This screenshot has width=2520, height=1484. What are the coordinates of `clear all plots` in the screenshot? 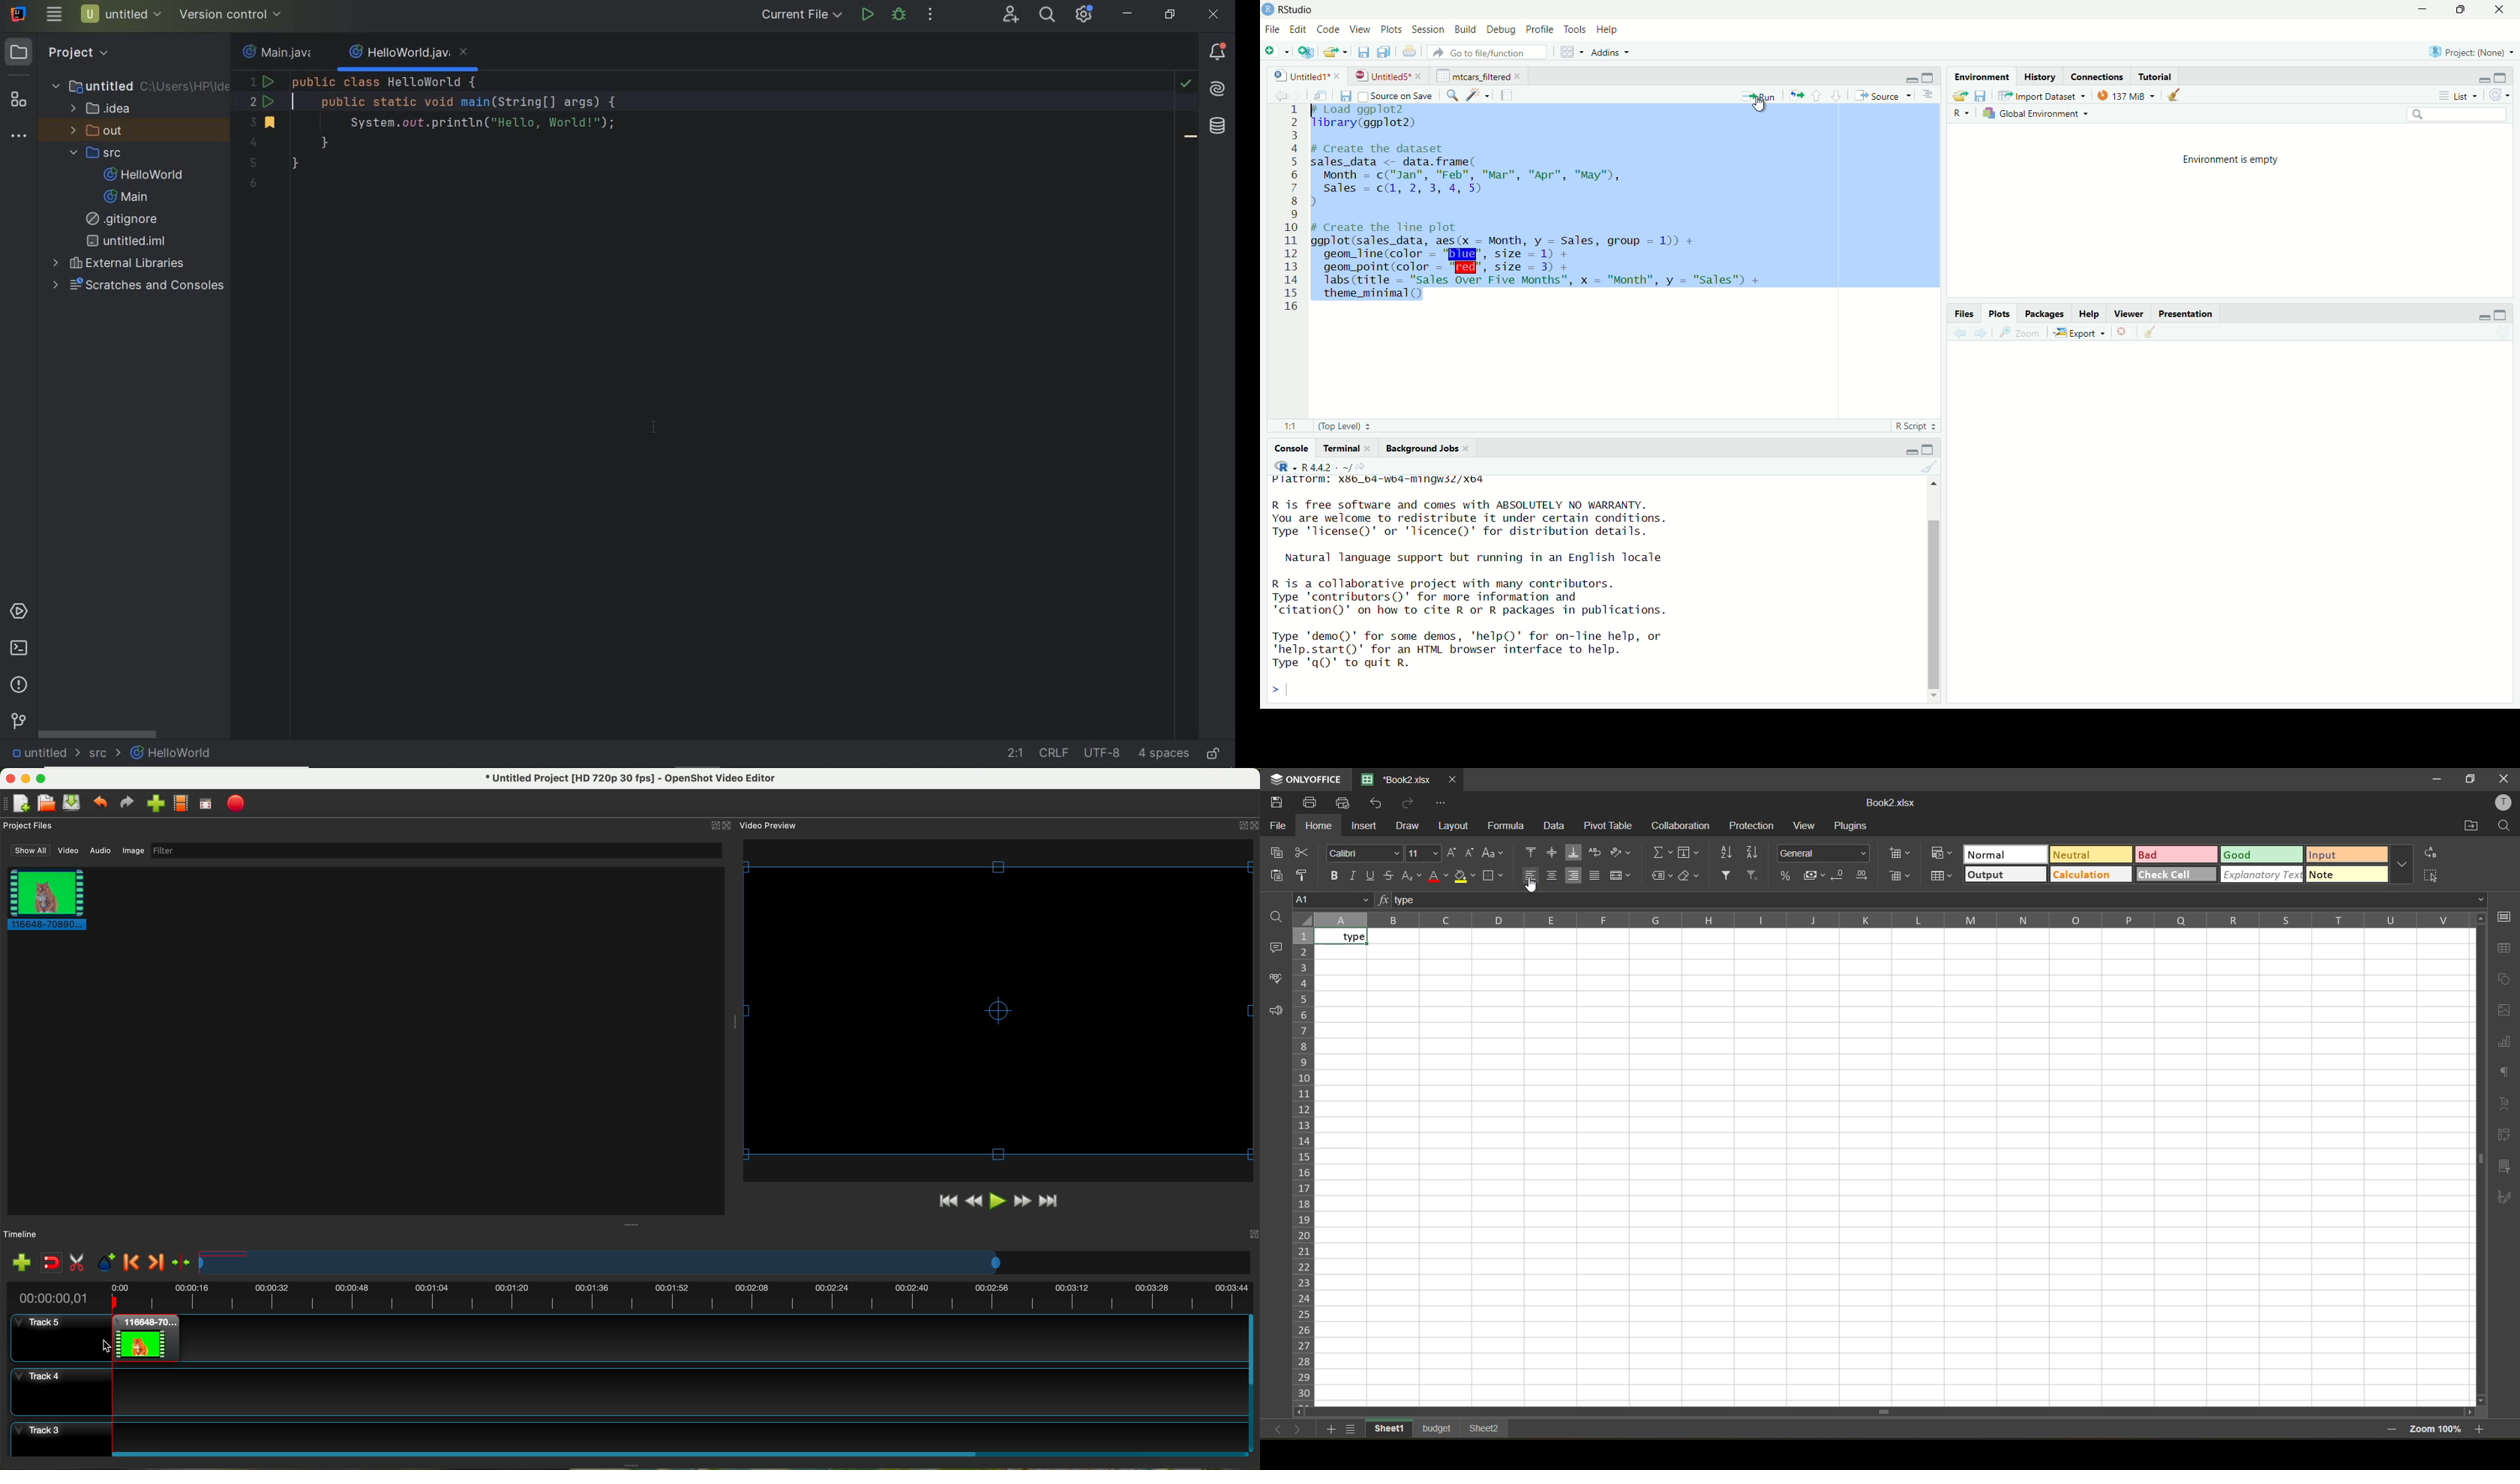 It's located at (2151, 331).